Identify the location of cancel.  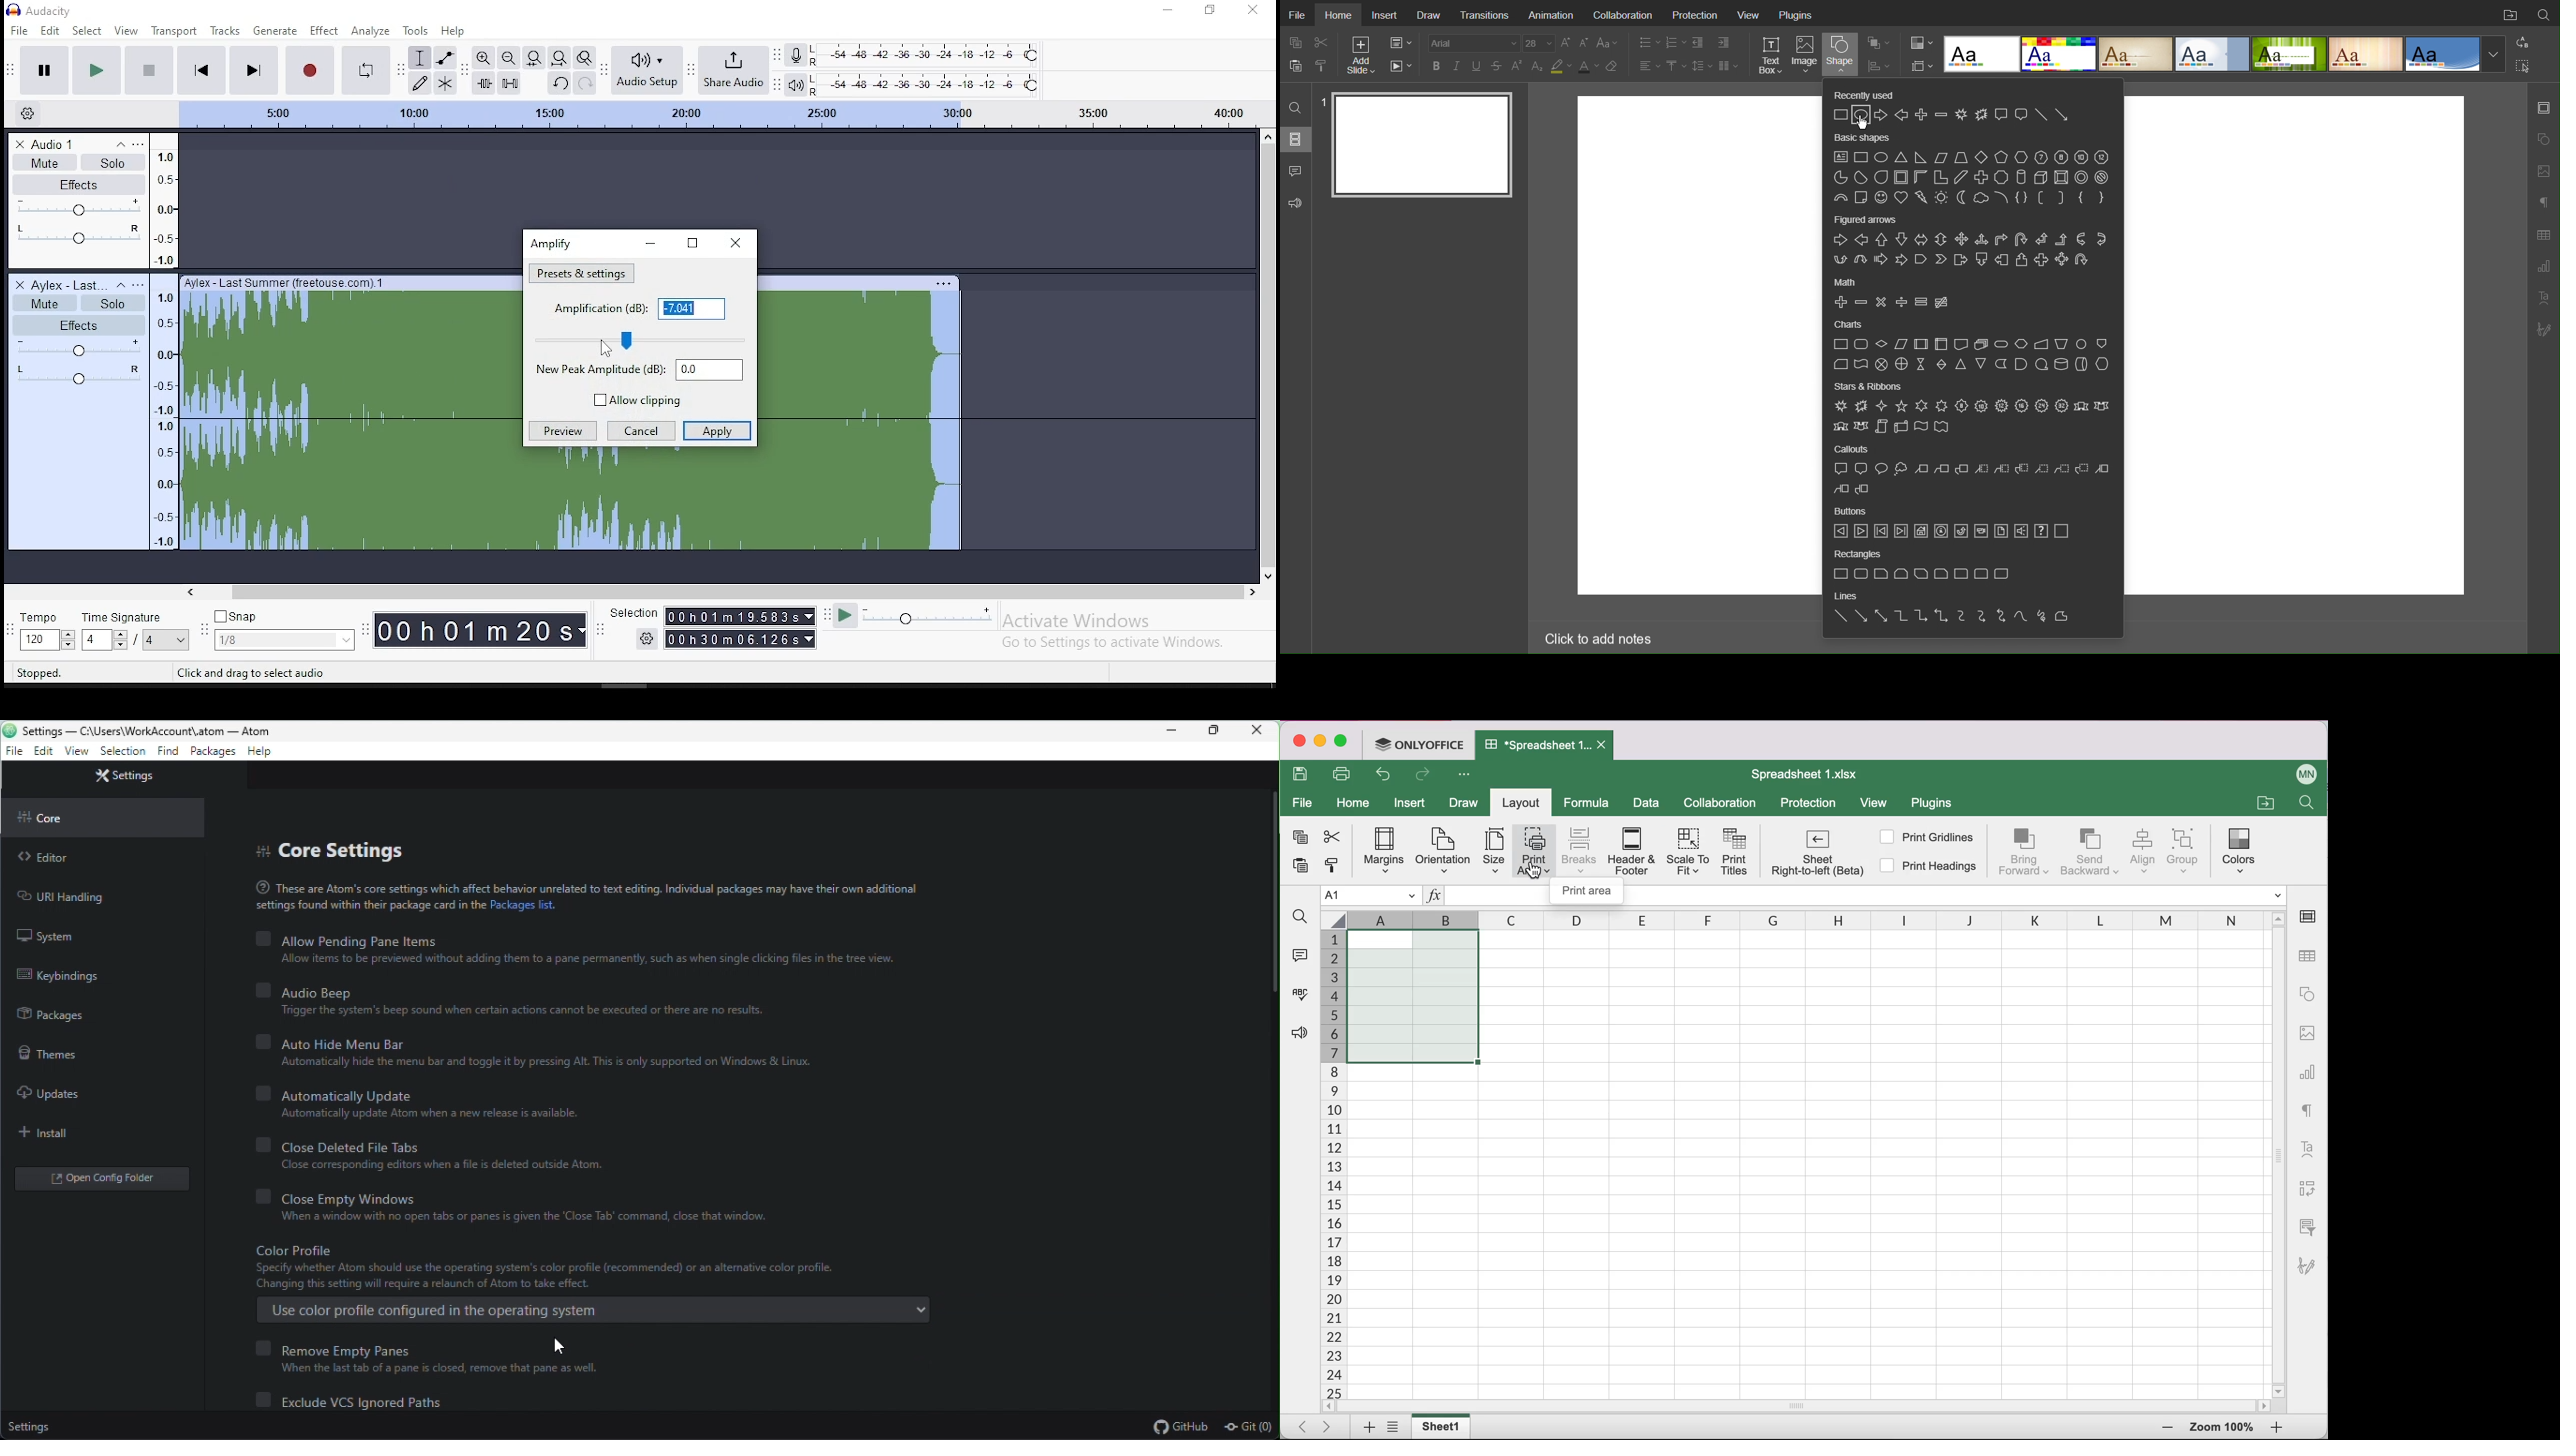
(641, 430).